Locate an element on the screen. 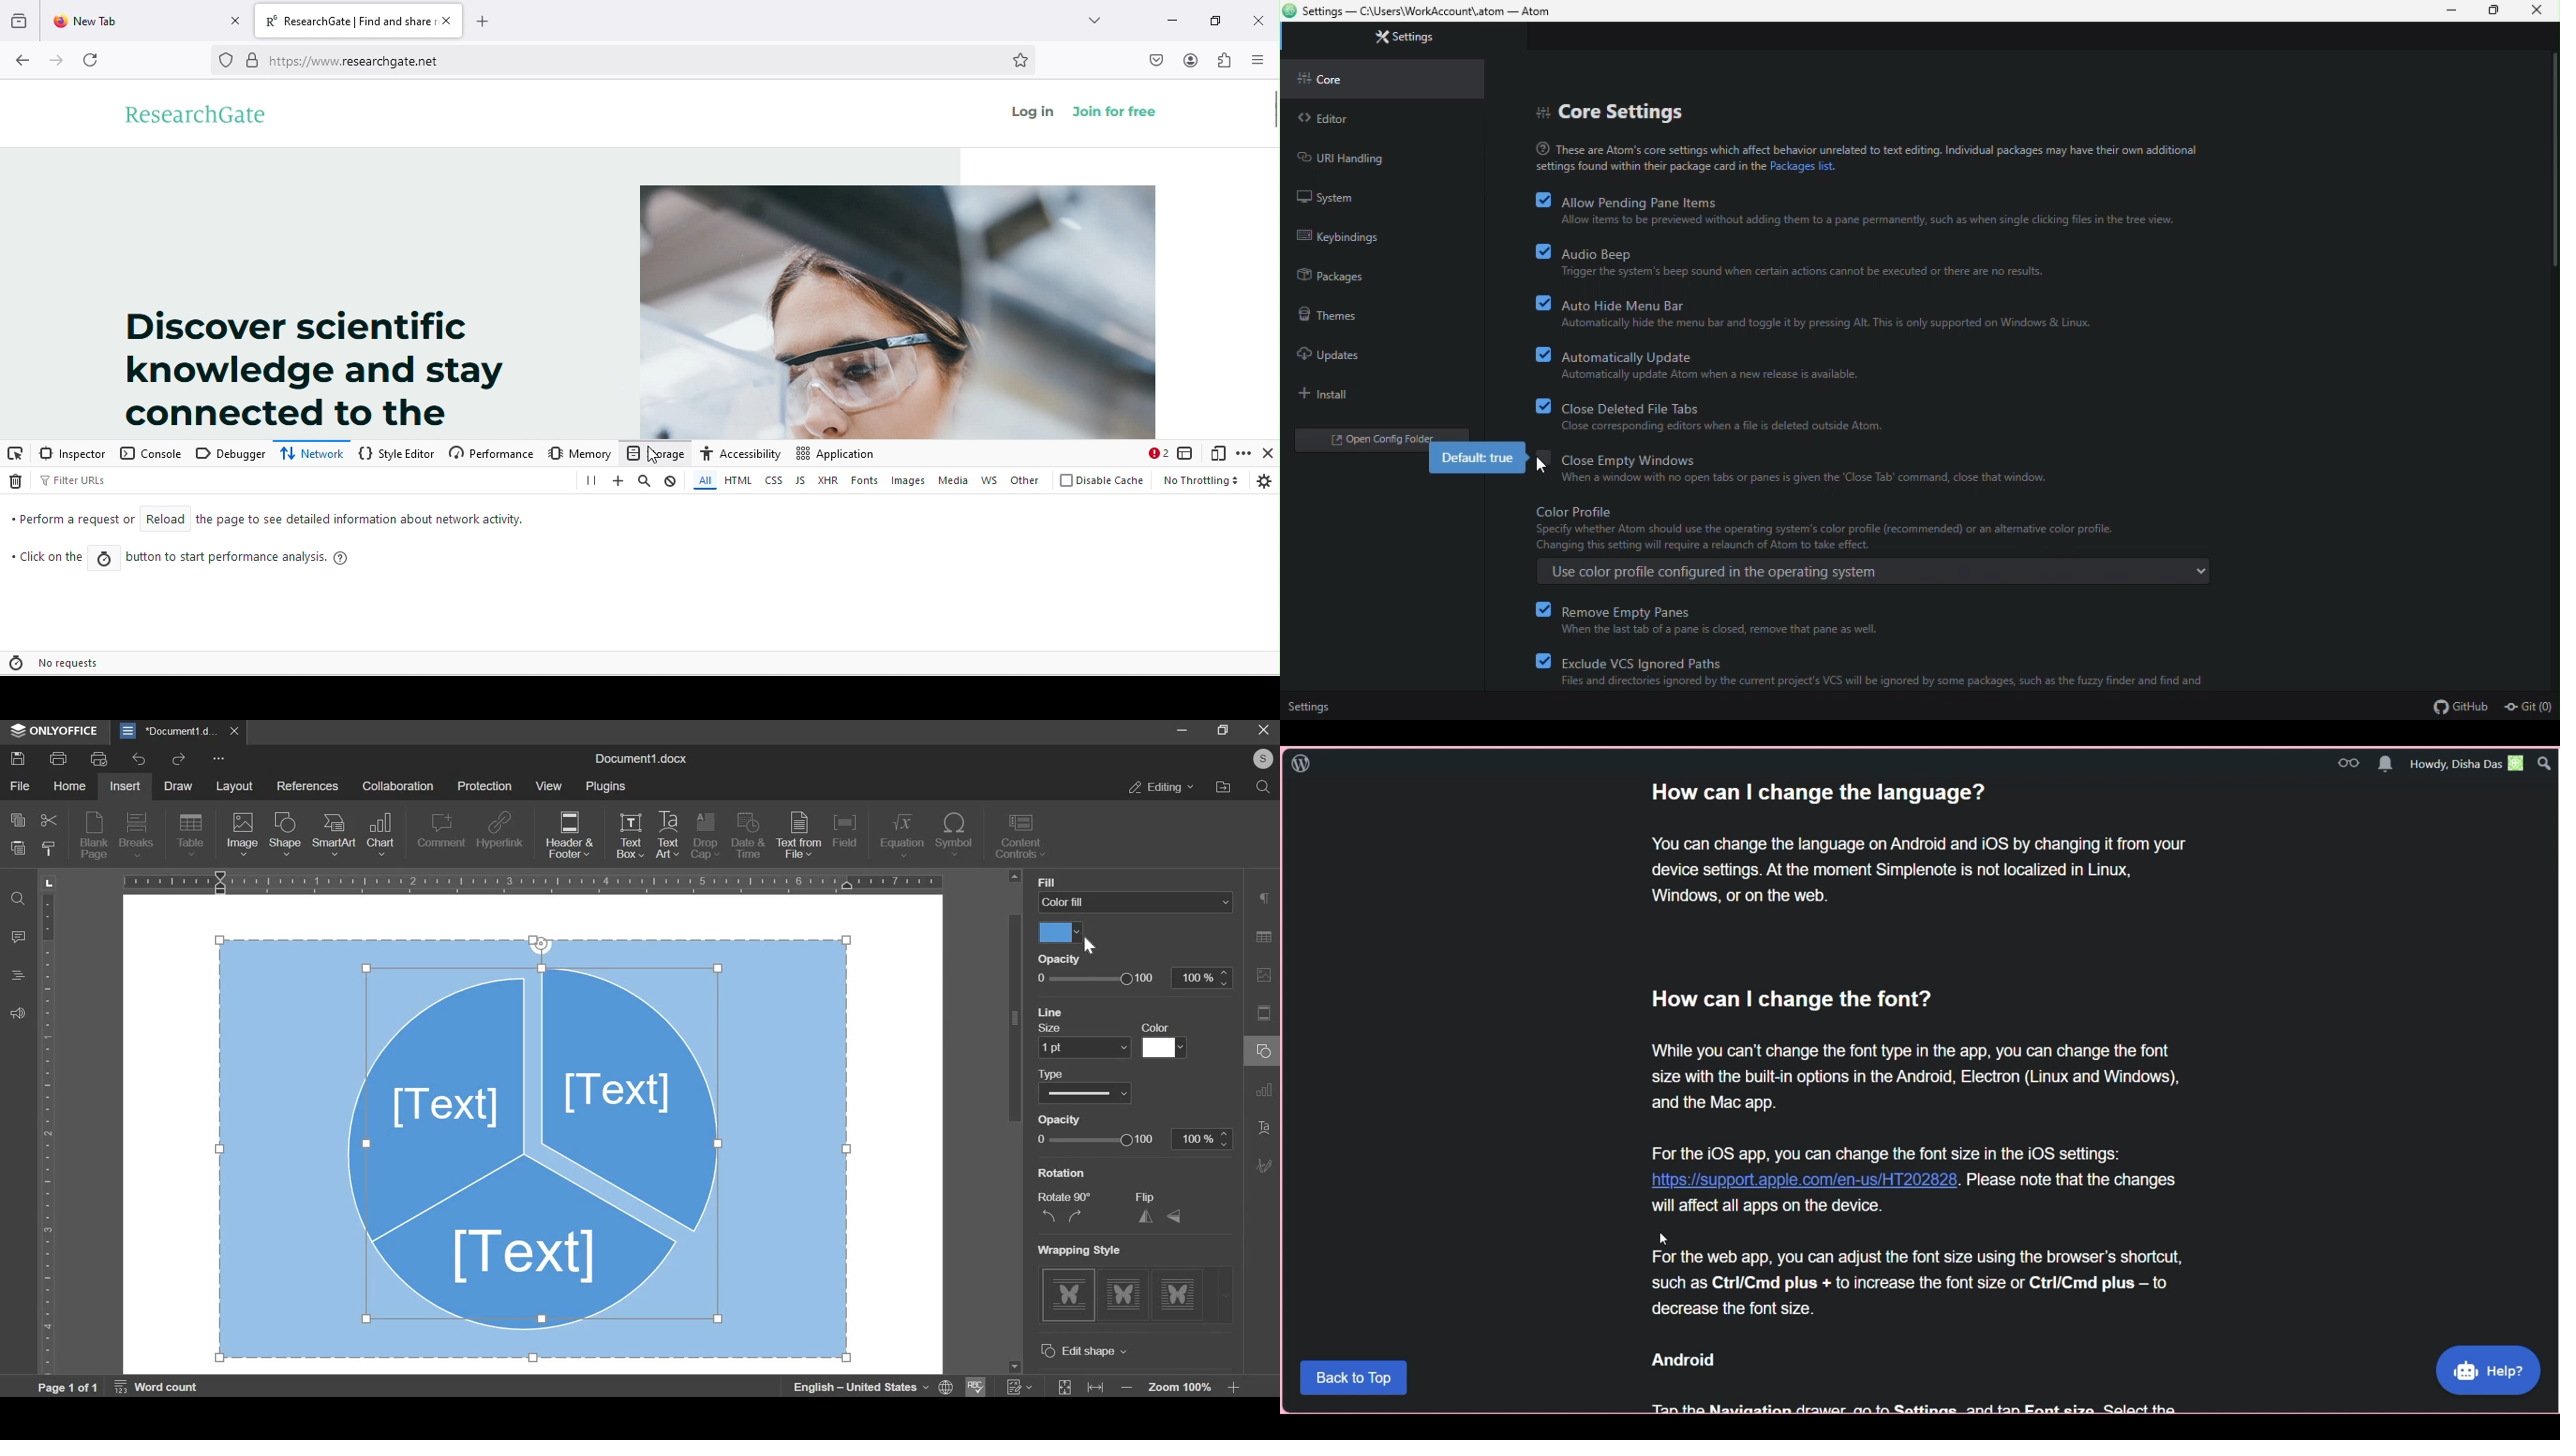 Image resolution: width=2576 pixels, height=1456 pixels. checkbox is located at coordinates (1537, 352).